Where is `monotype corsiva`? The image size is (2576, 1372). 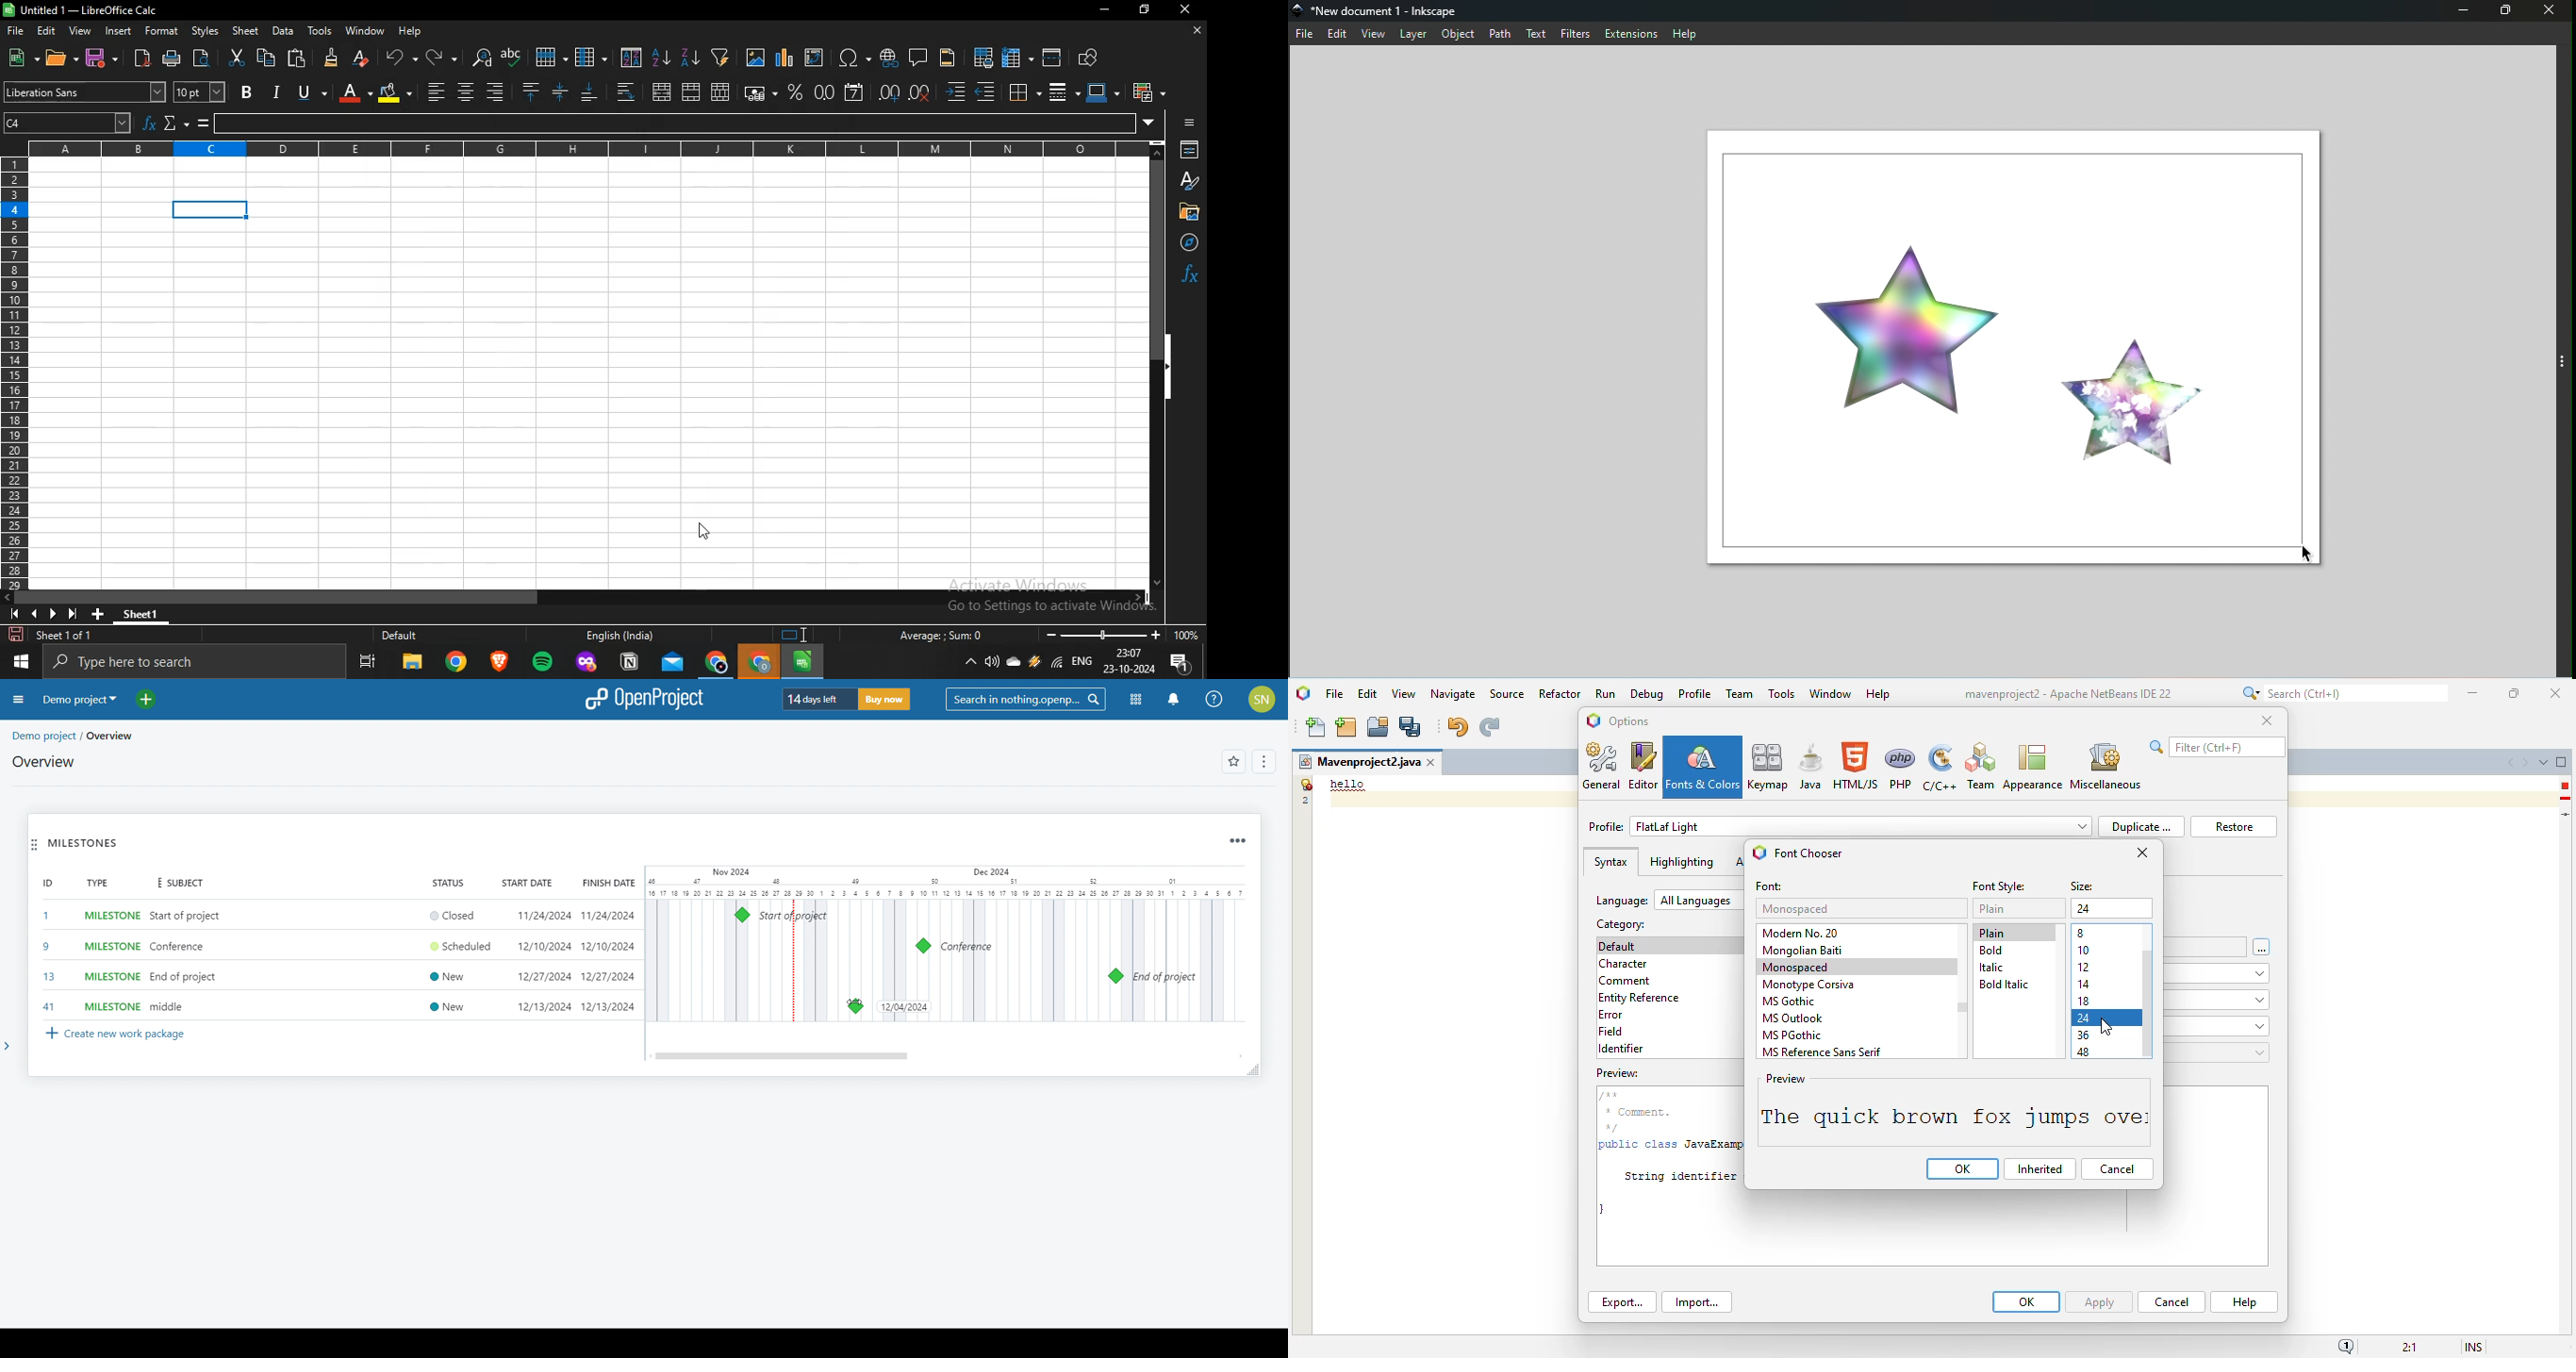 monotype corsiva is located at coordinates (1808, 985).